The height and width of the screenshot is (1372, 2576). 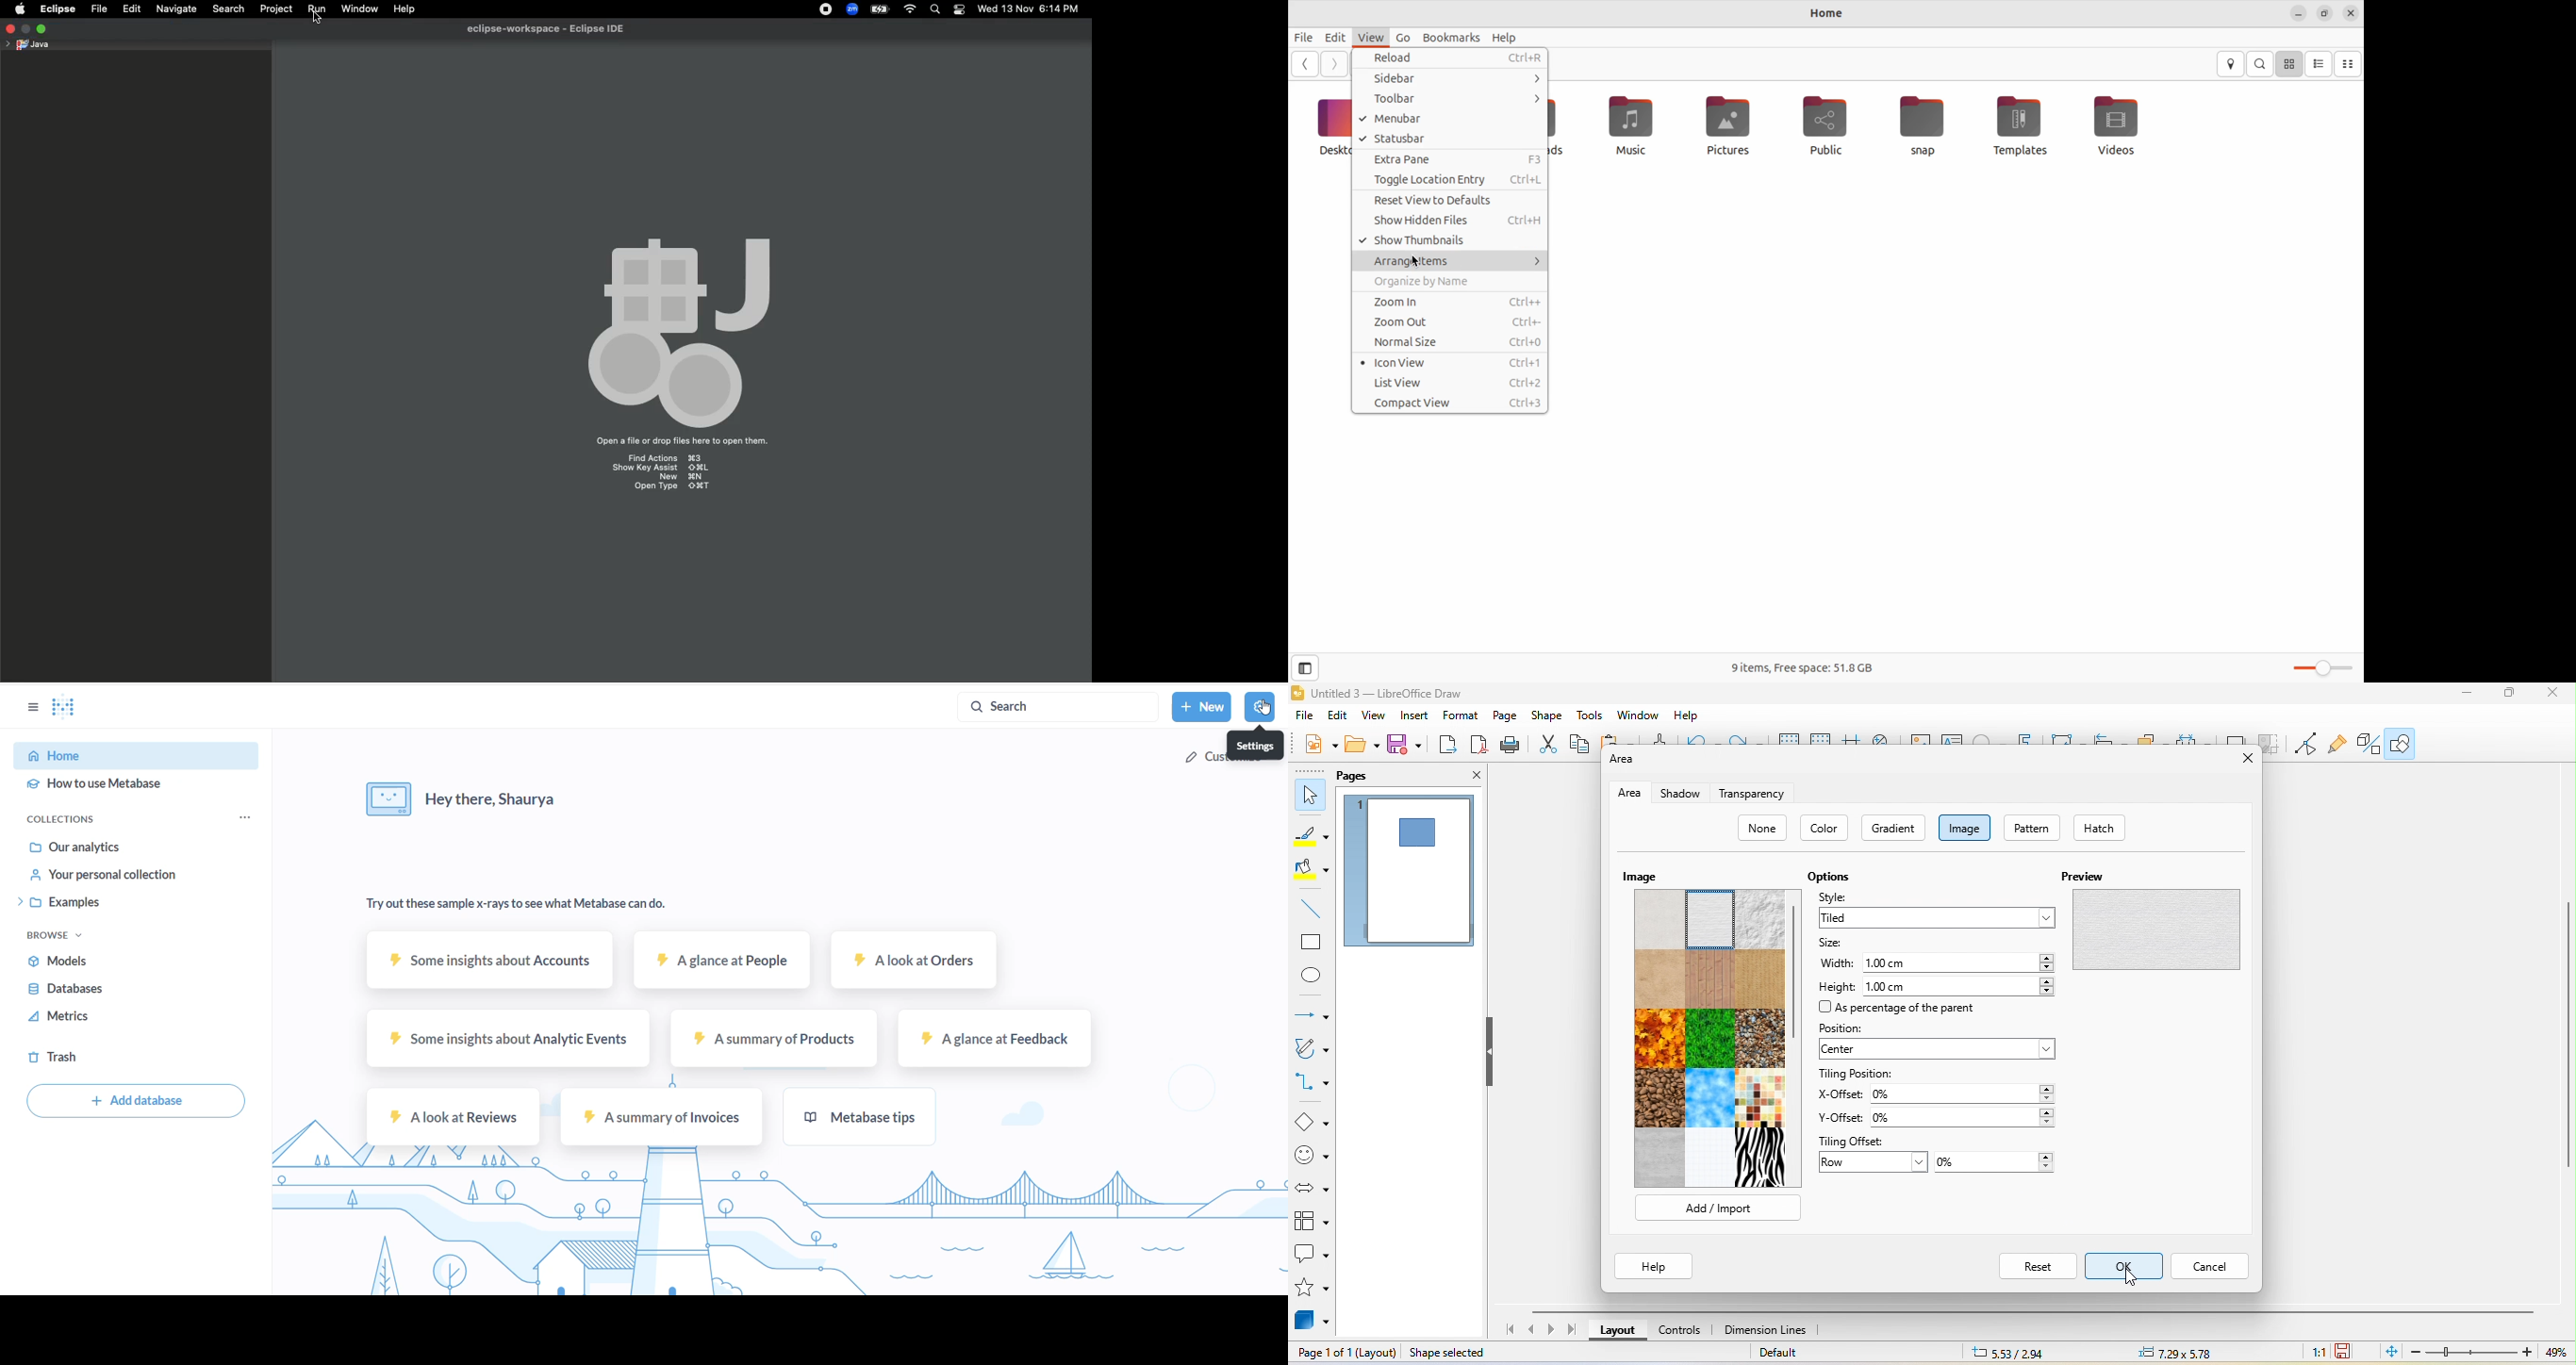 I want to click on point edit mode, so click(x=2305, y=744).